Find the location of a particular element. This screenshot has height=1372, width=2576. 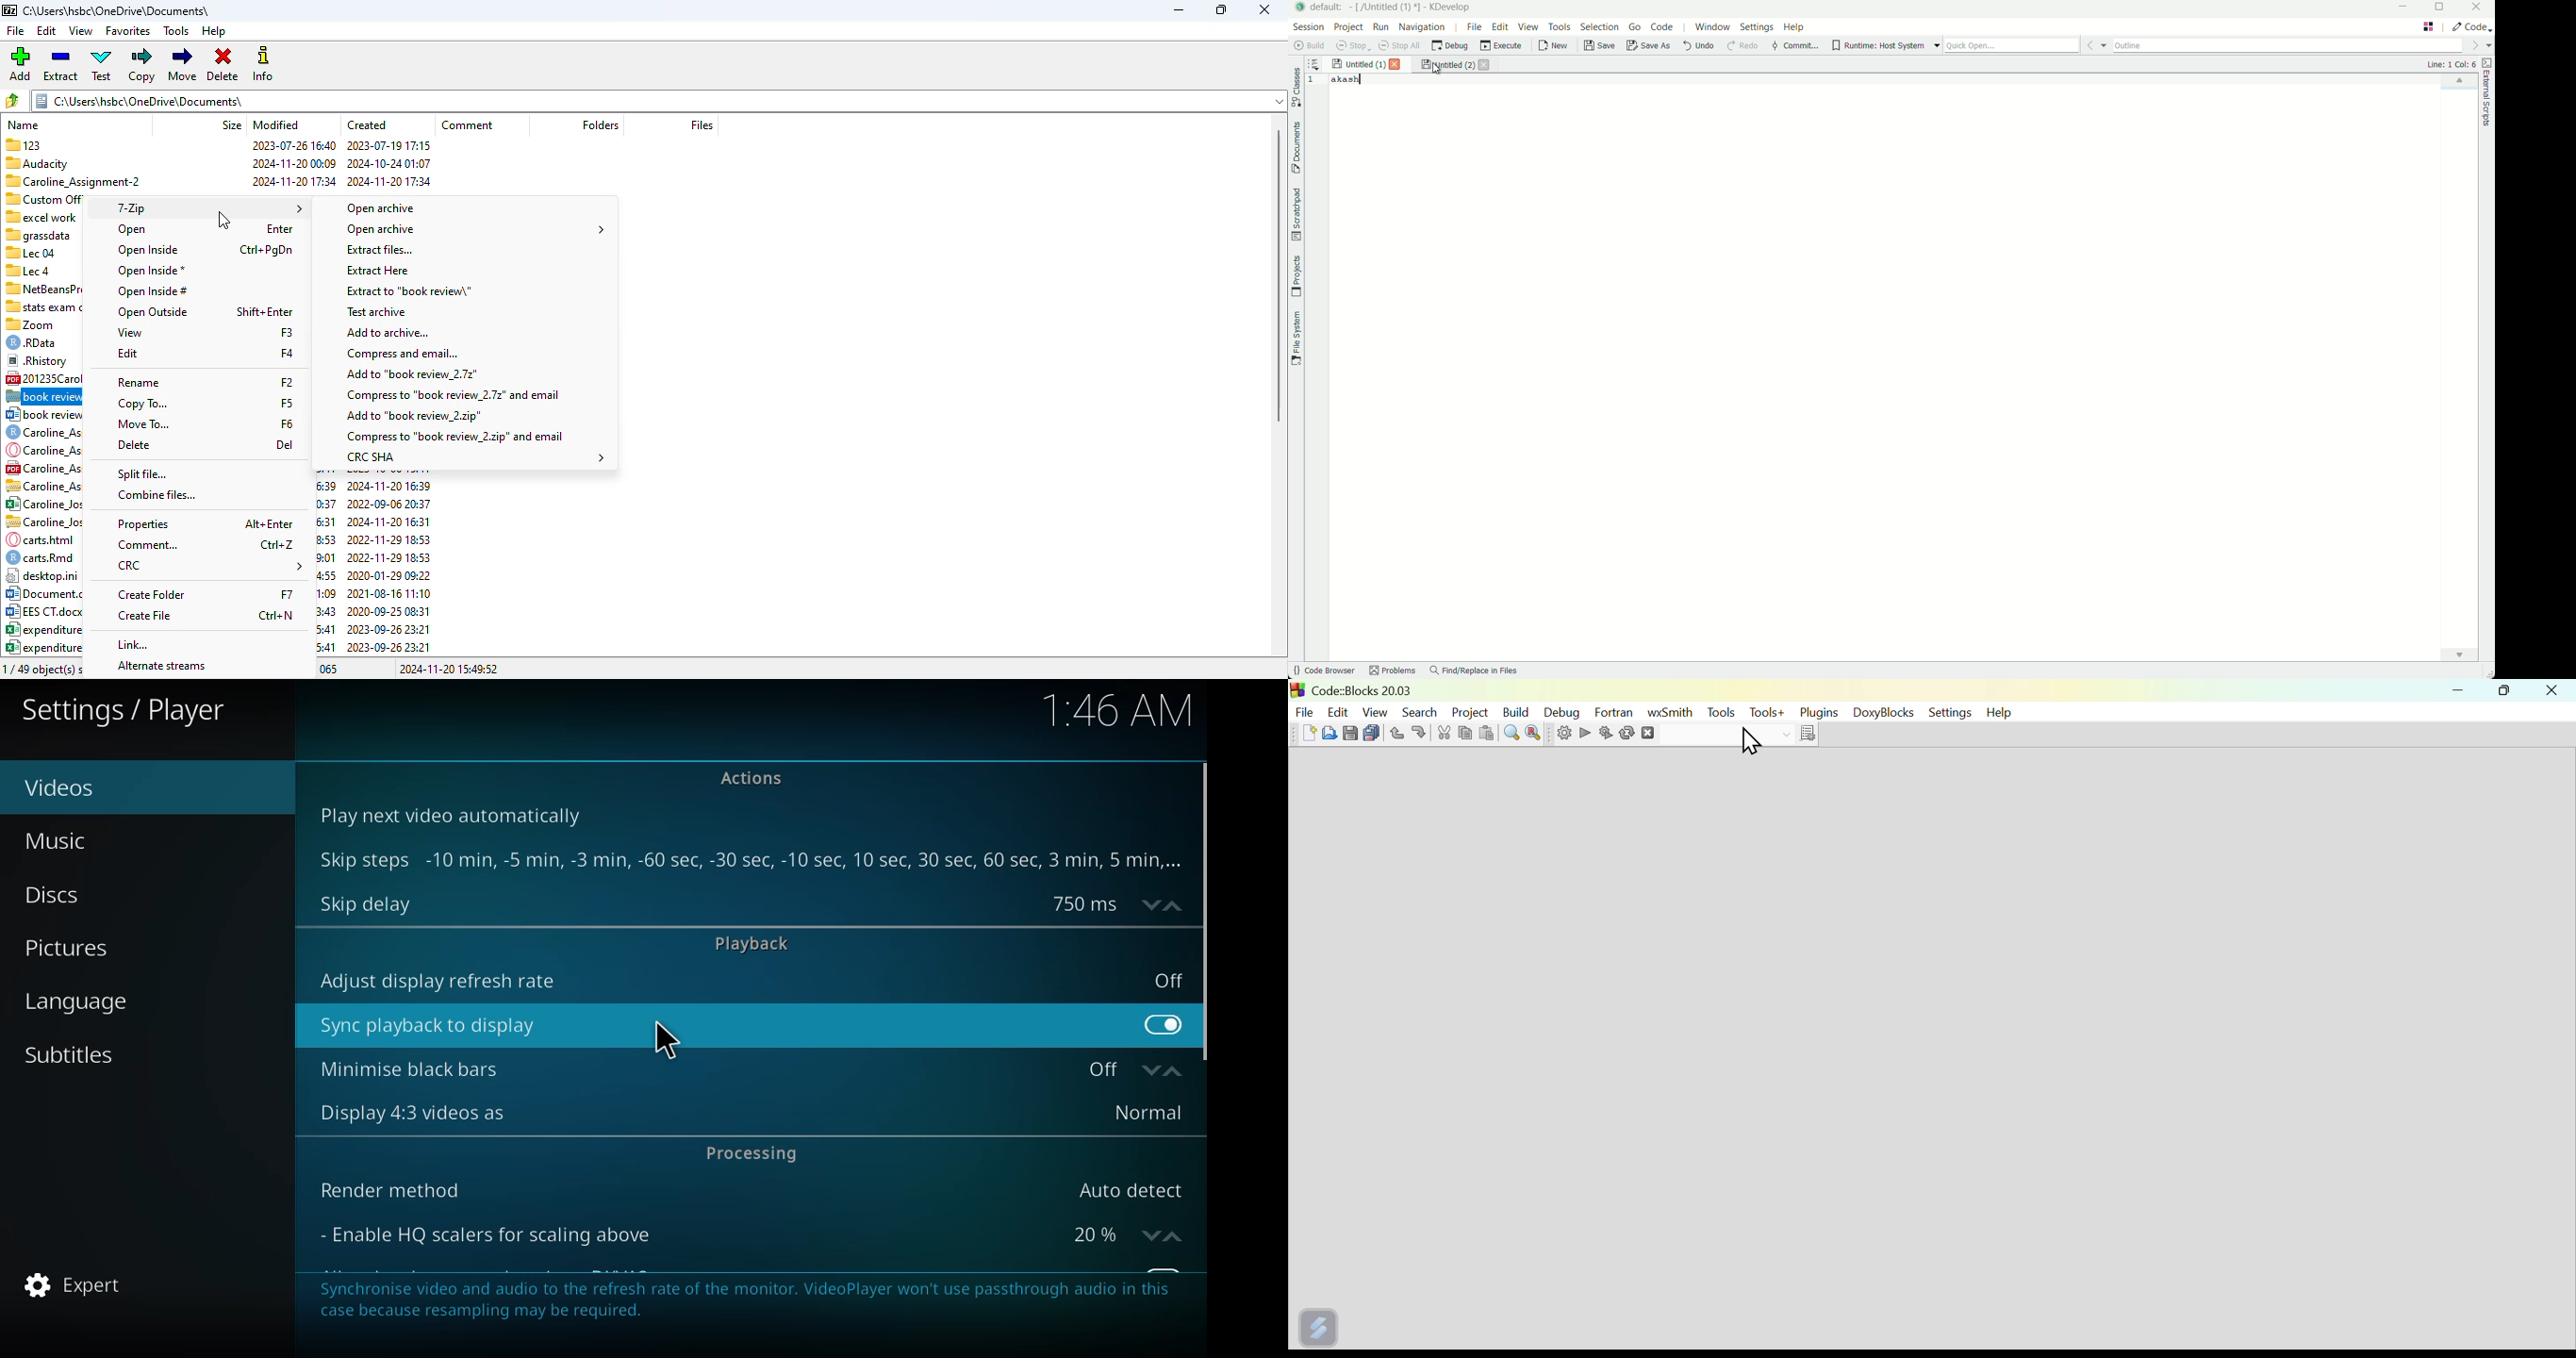

copy to is located at coordinates (142, 404).